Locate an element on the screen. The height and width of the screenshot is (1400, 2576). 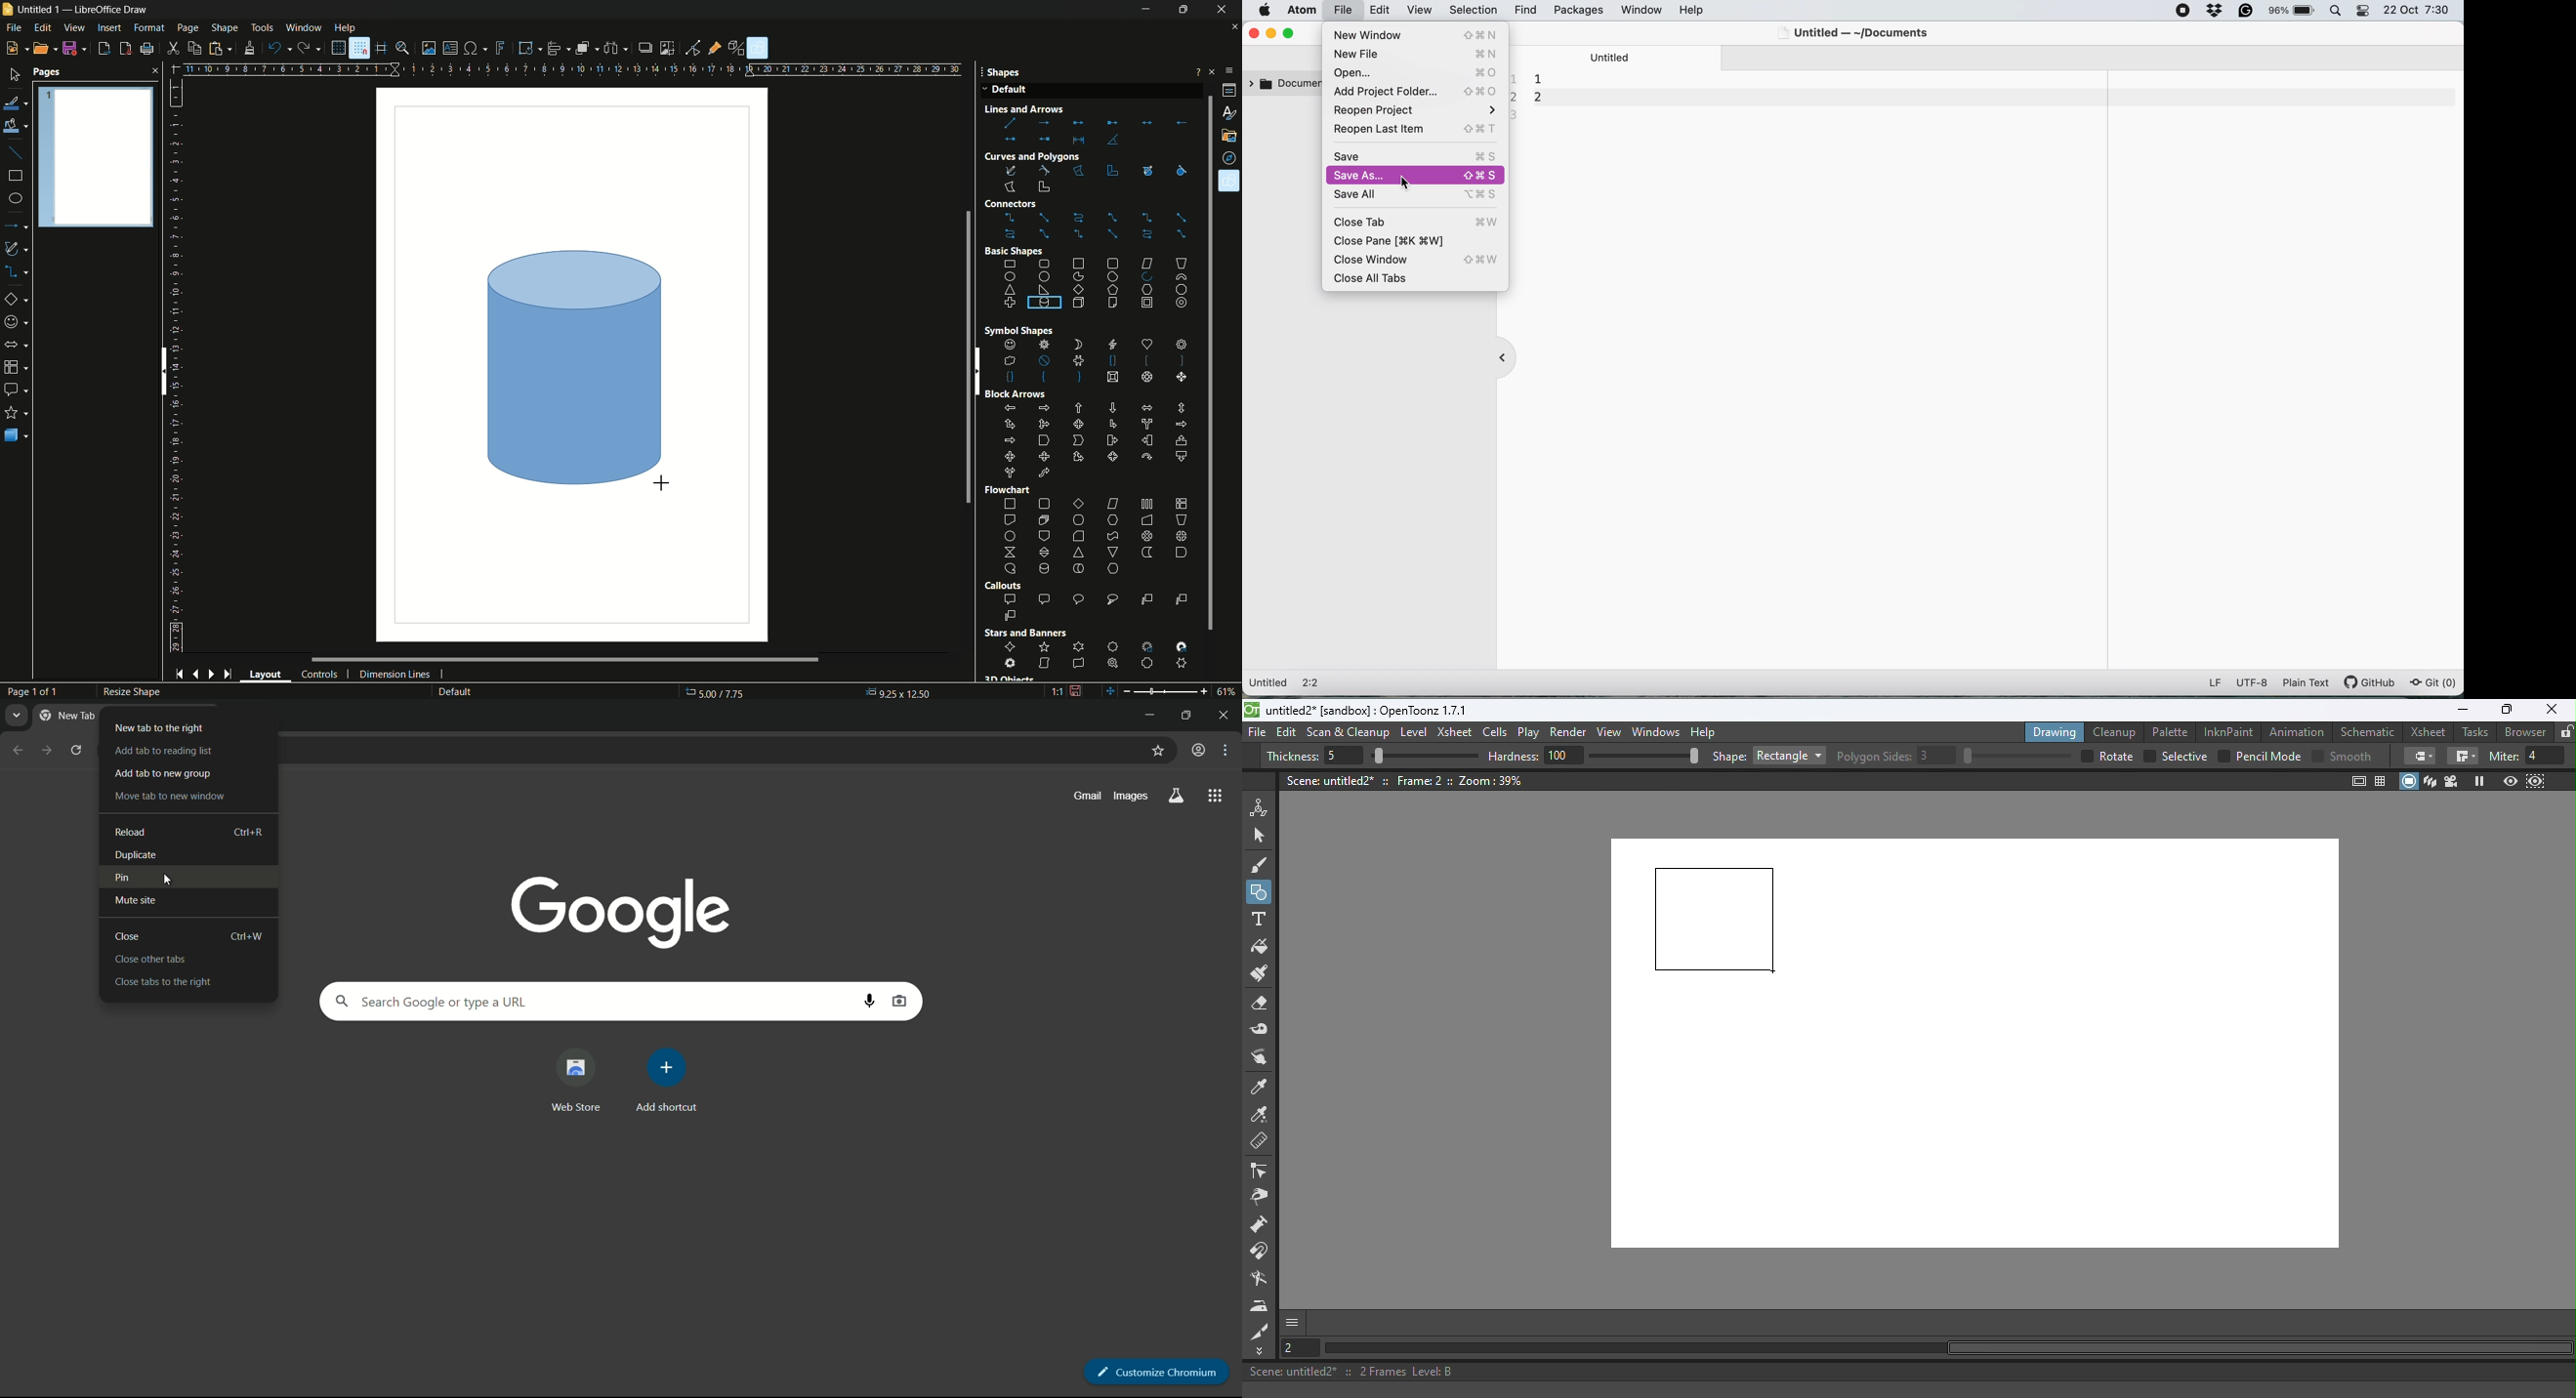
selective is located at coordinates (2184, 757).